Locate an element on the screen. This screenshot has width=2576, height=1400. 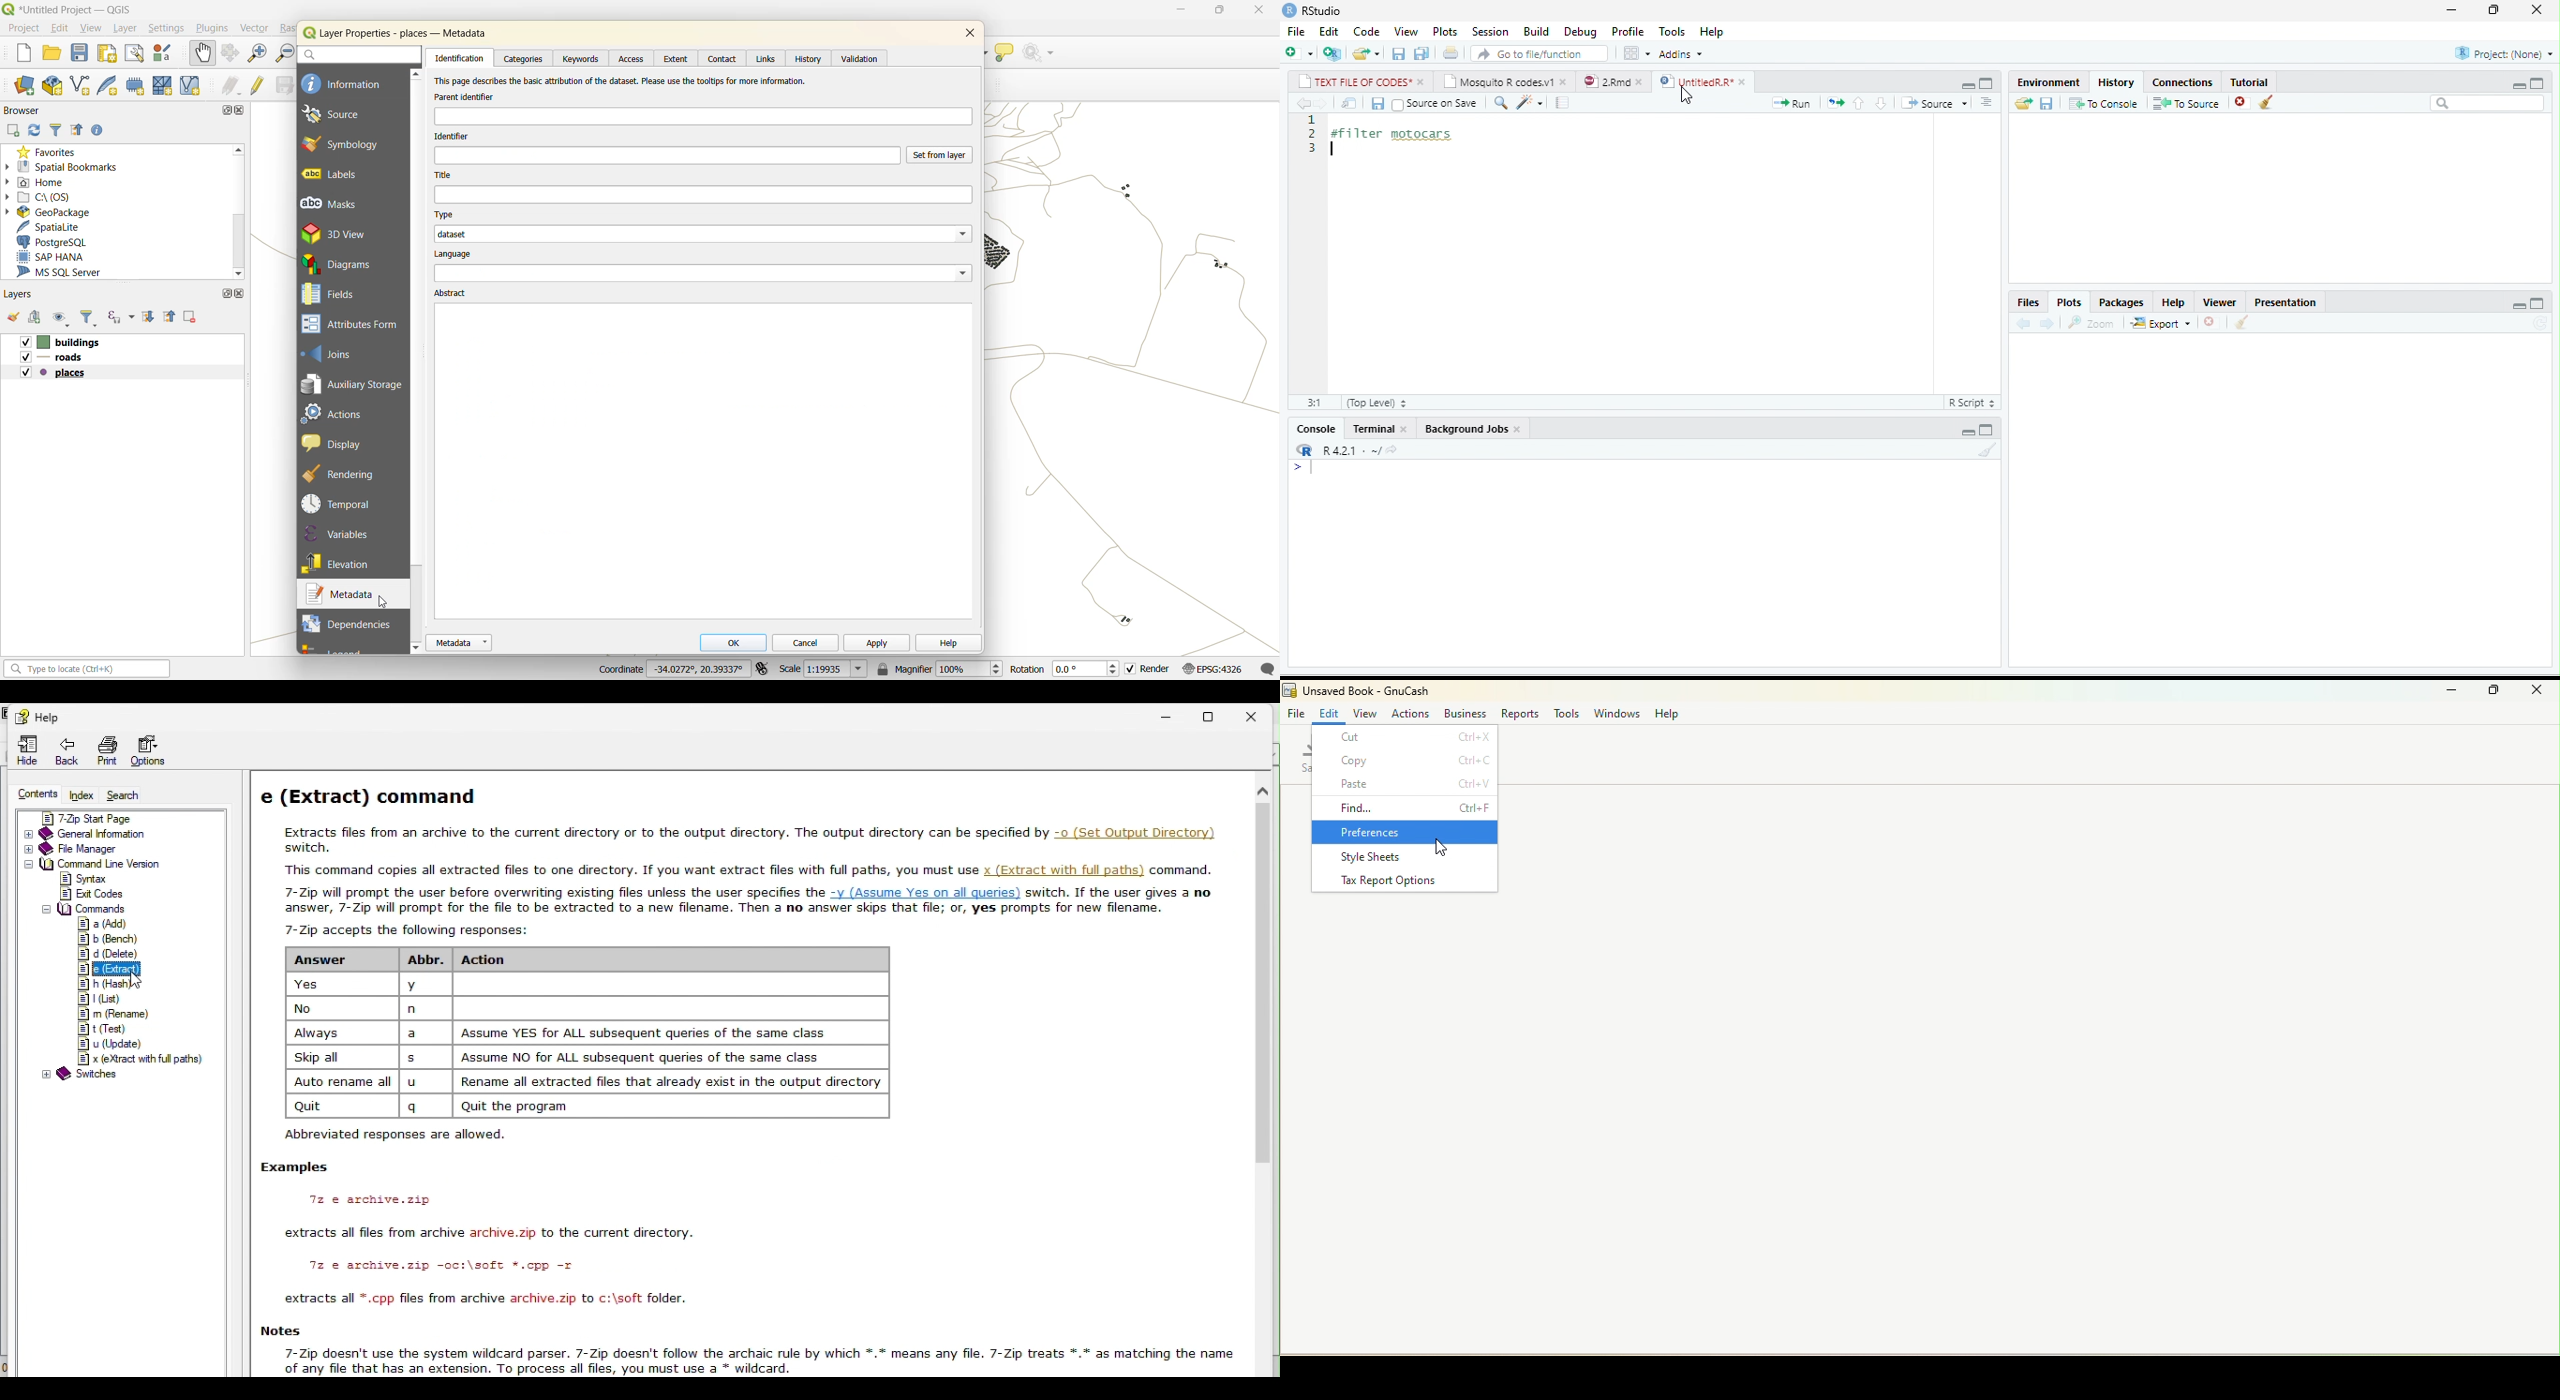
validation is located at coordinates (855, 59).